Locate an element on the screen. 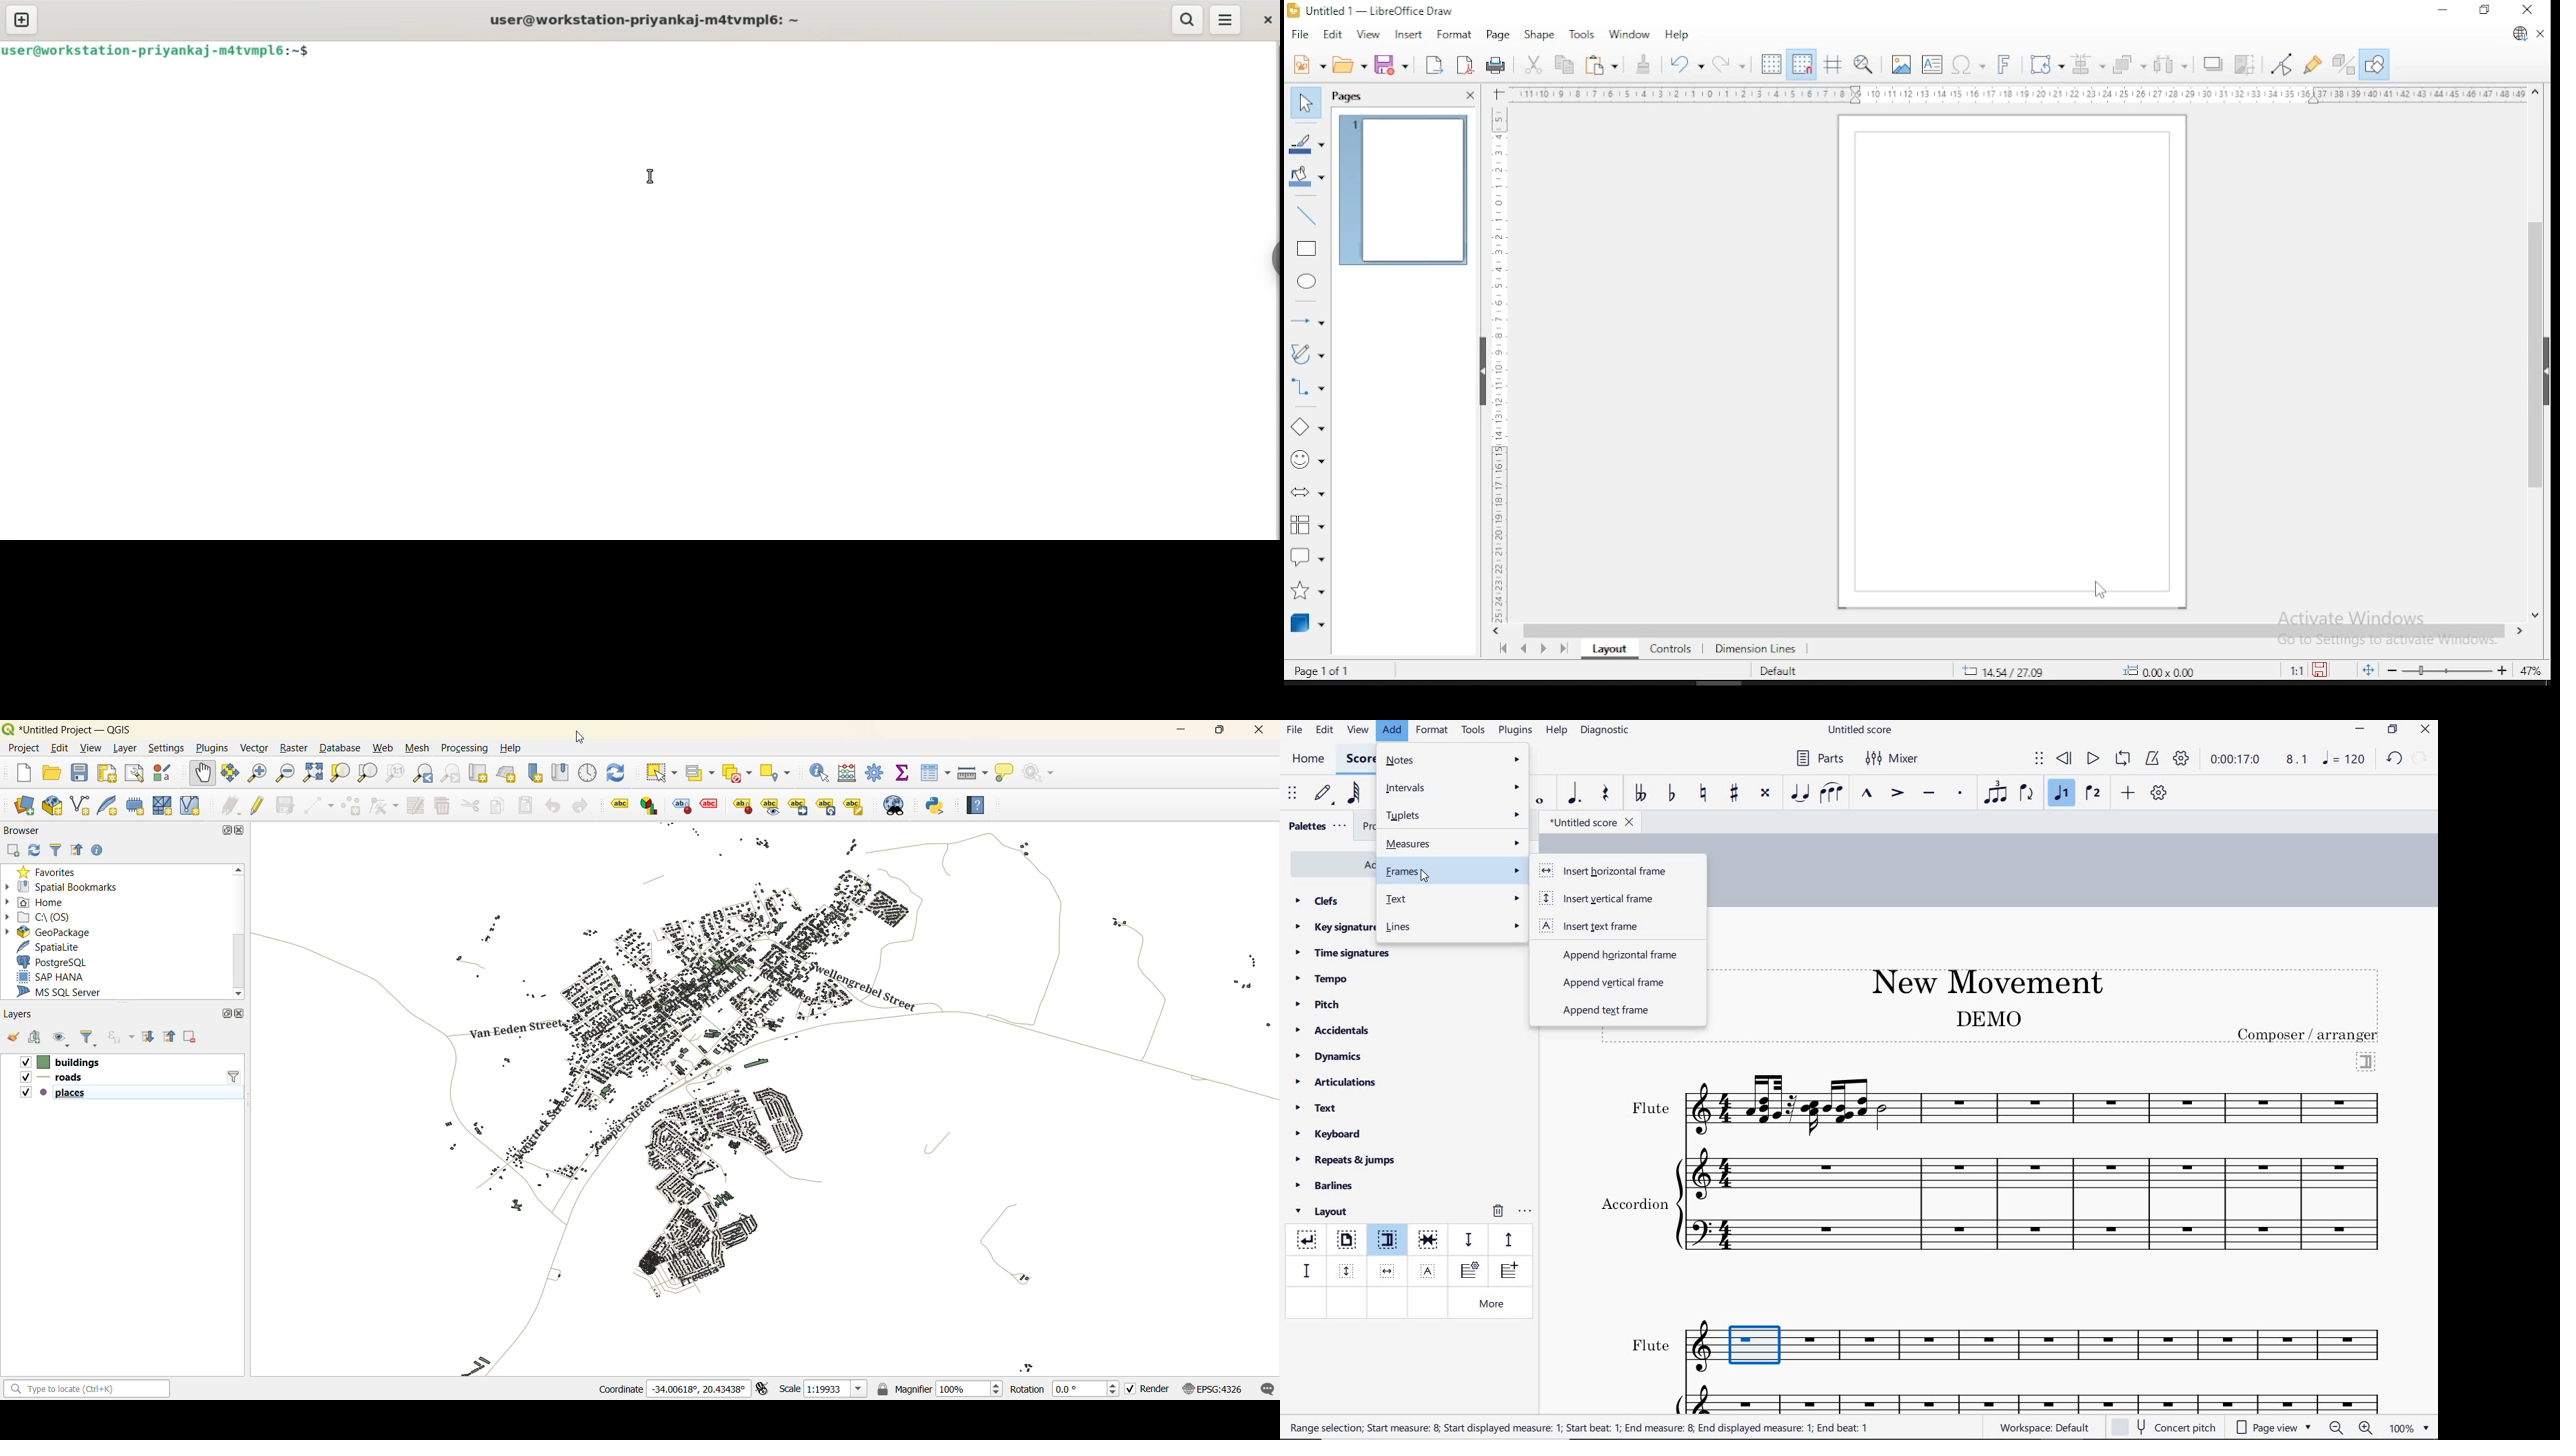  FL is located at coordinates (2041, 1348).